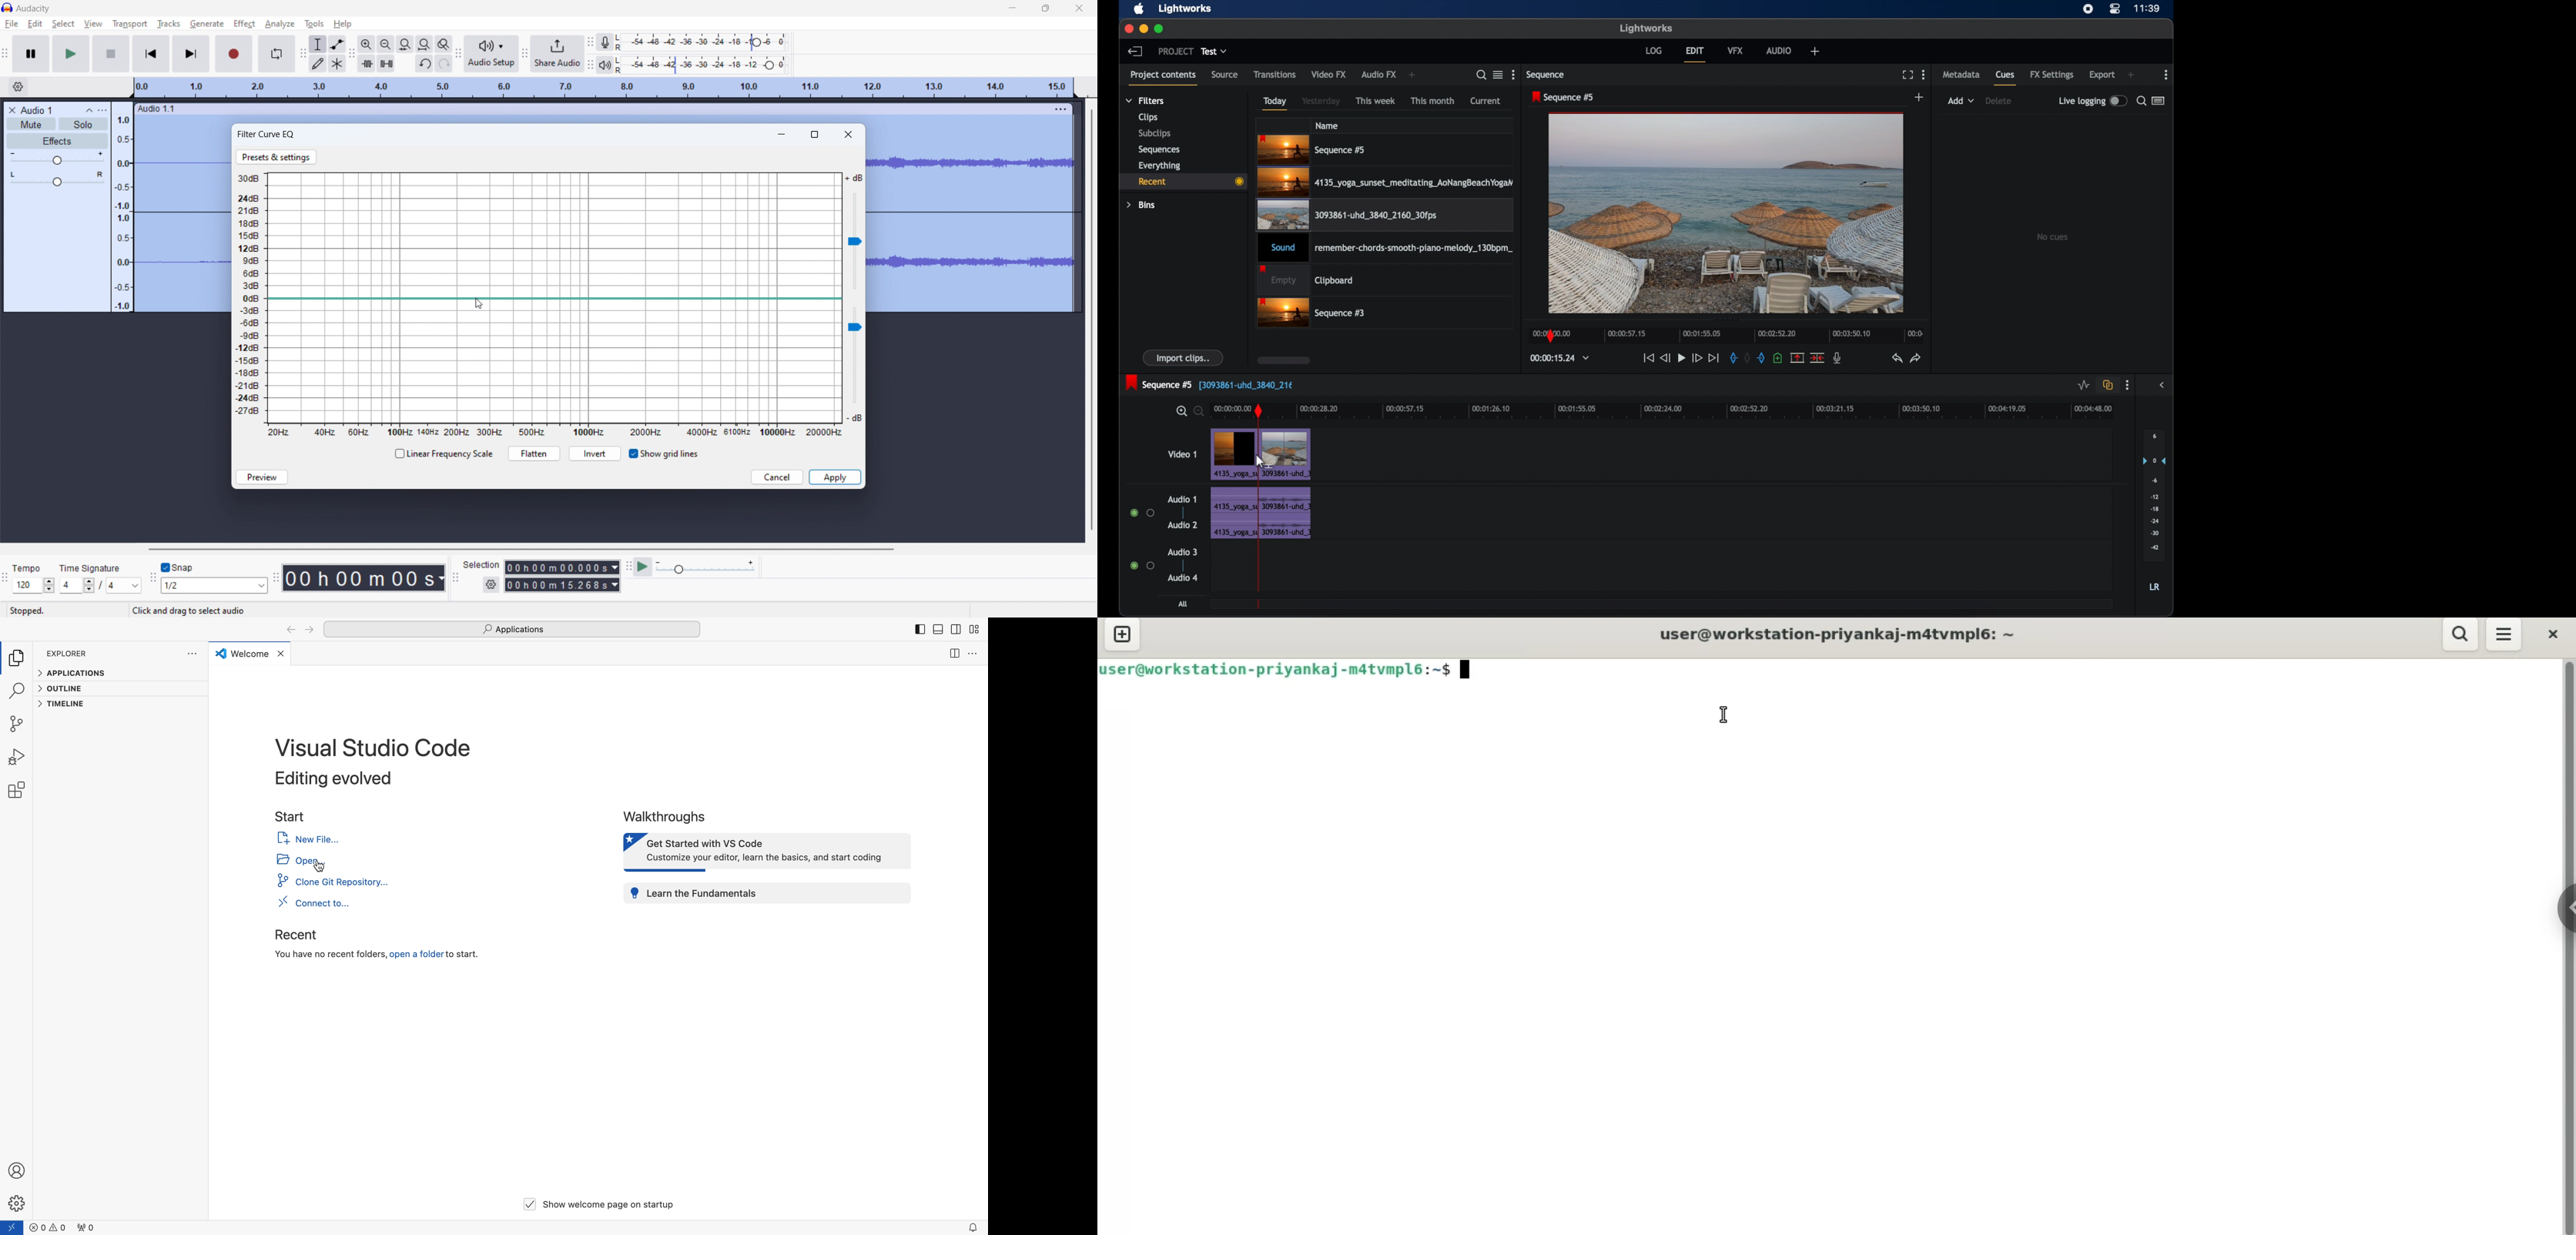 Image resolution: width=2576 pixels, height=1260 pixels. I want to click on more options, so click(1513, 74).